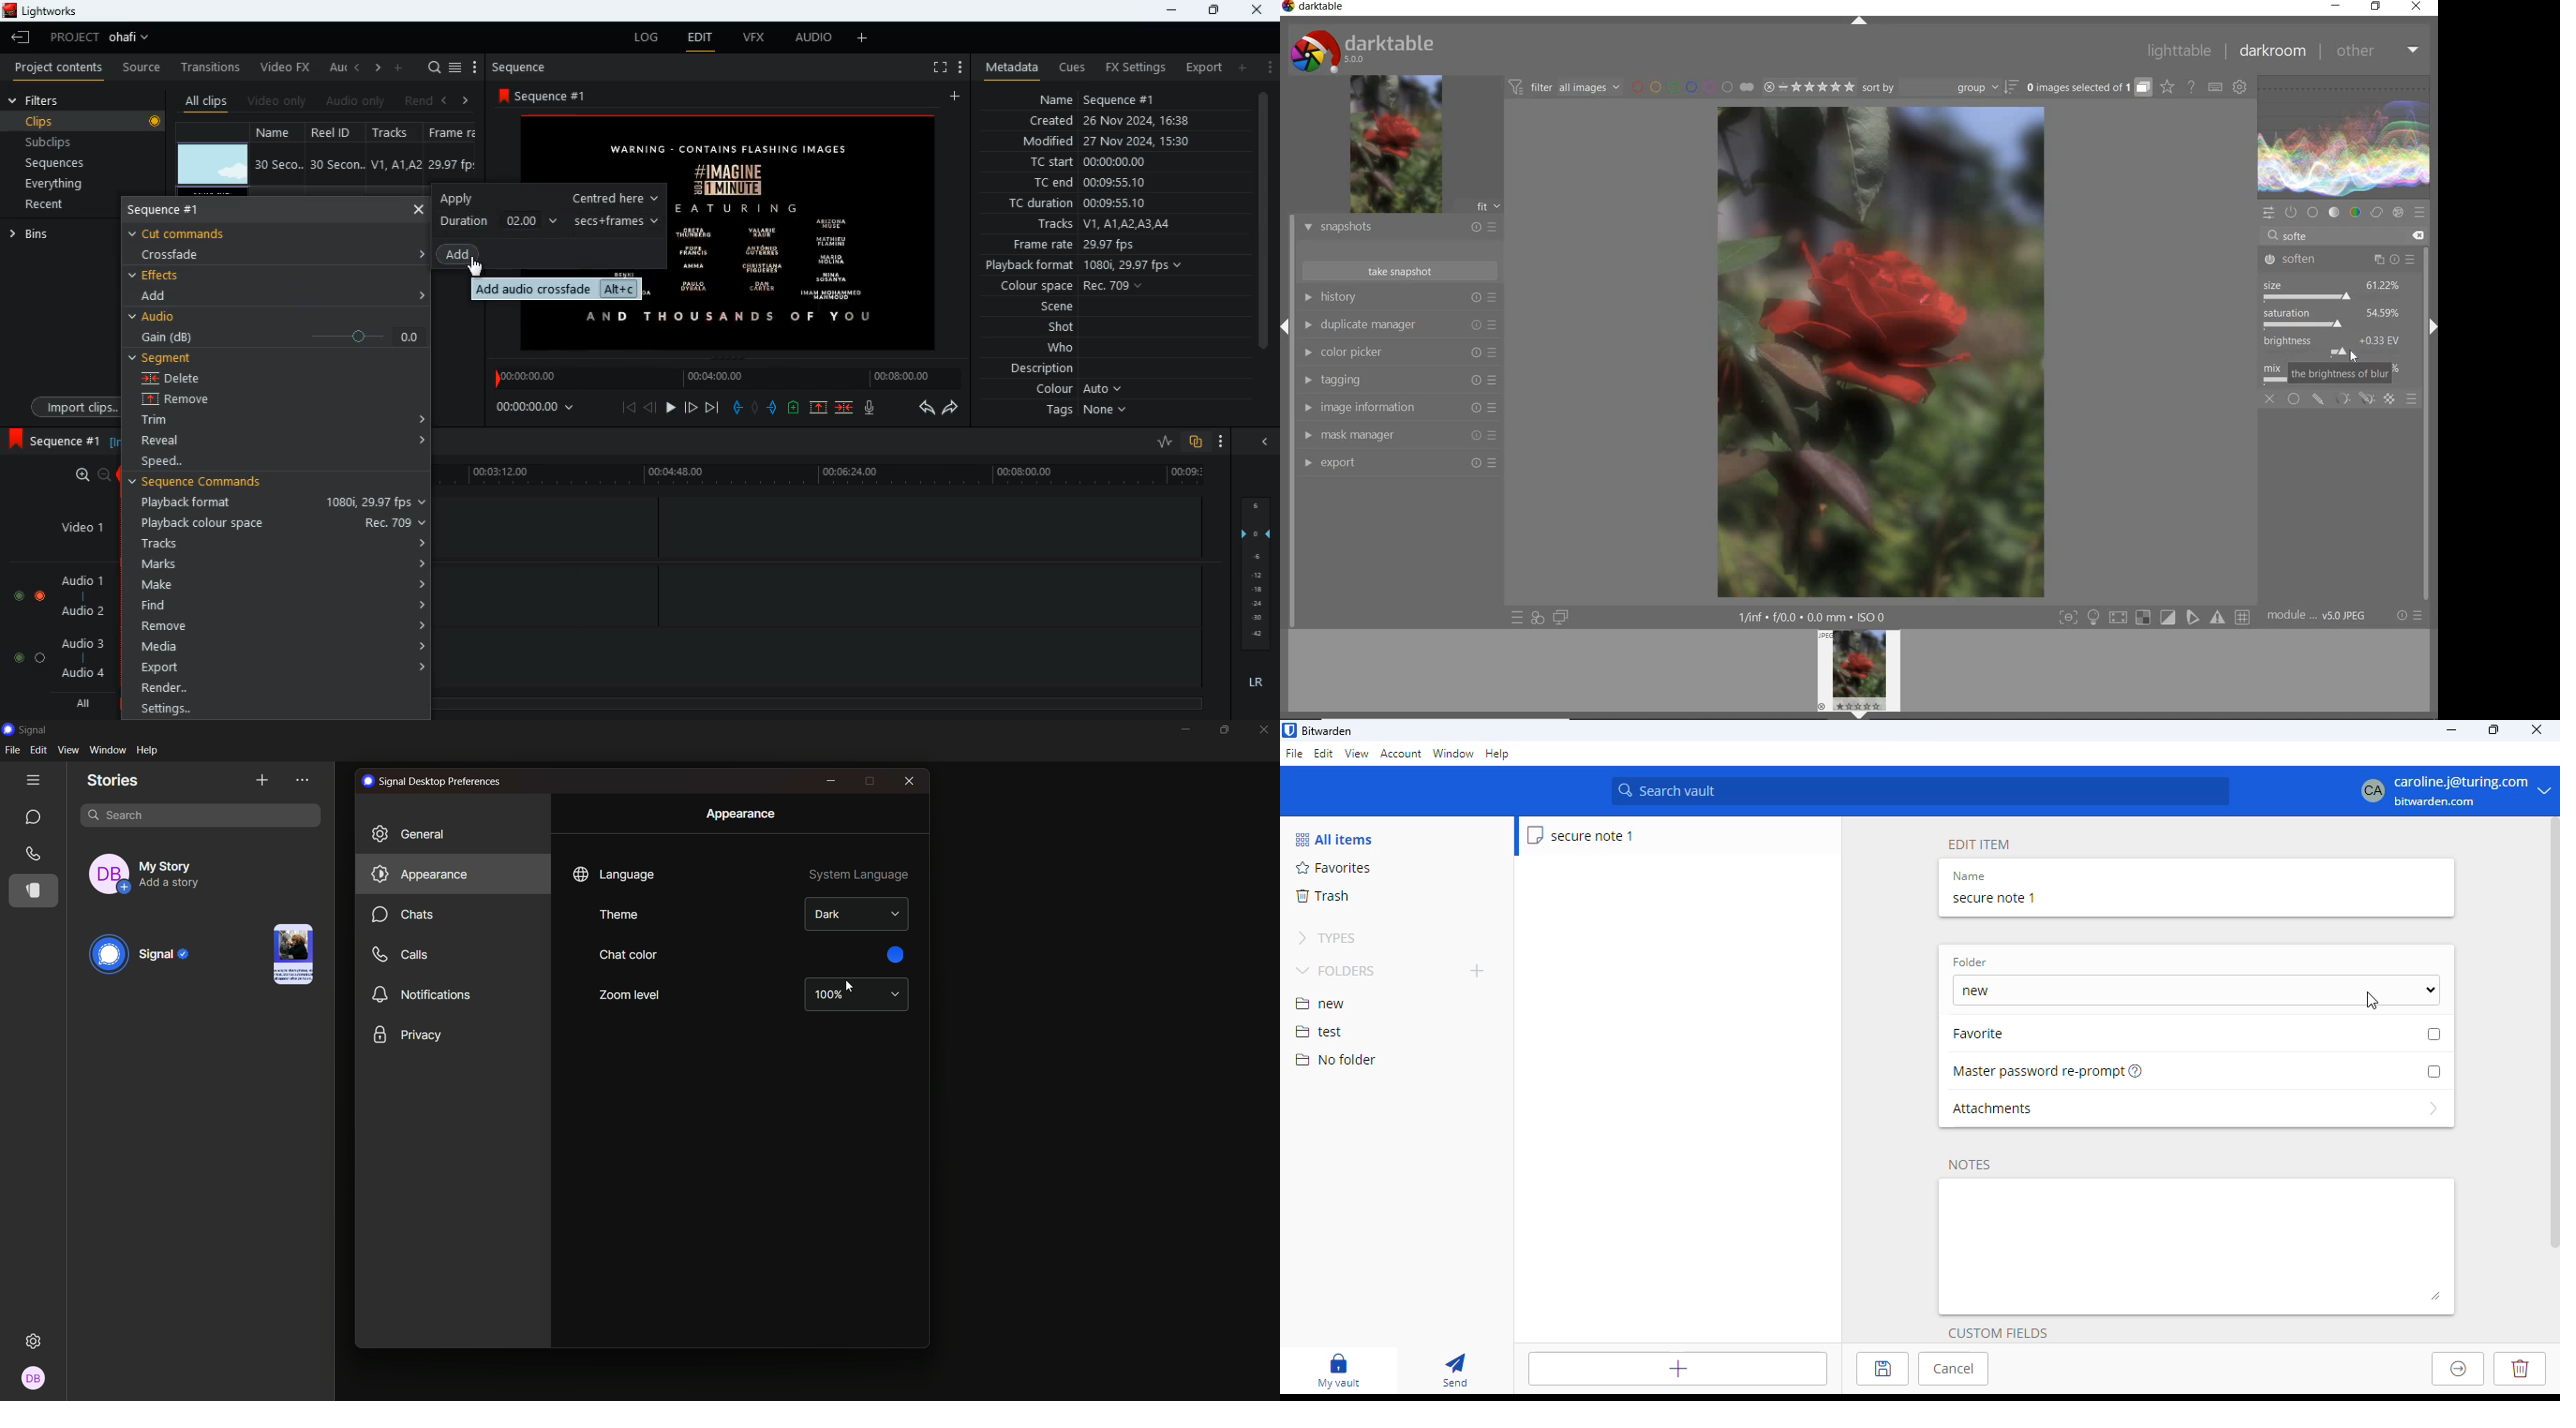 The image size is (2576, 1428). I want to click on chat color, so click(628, 954).